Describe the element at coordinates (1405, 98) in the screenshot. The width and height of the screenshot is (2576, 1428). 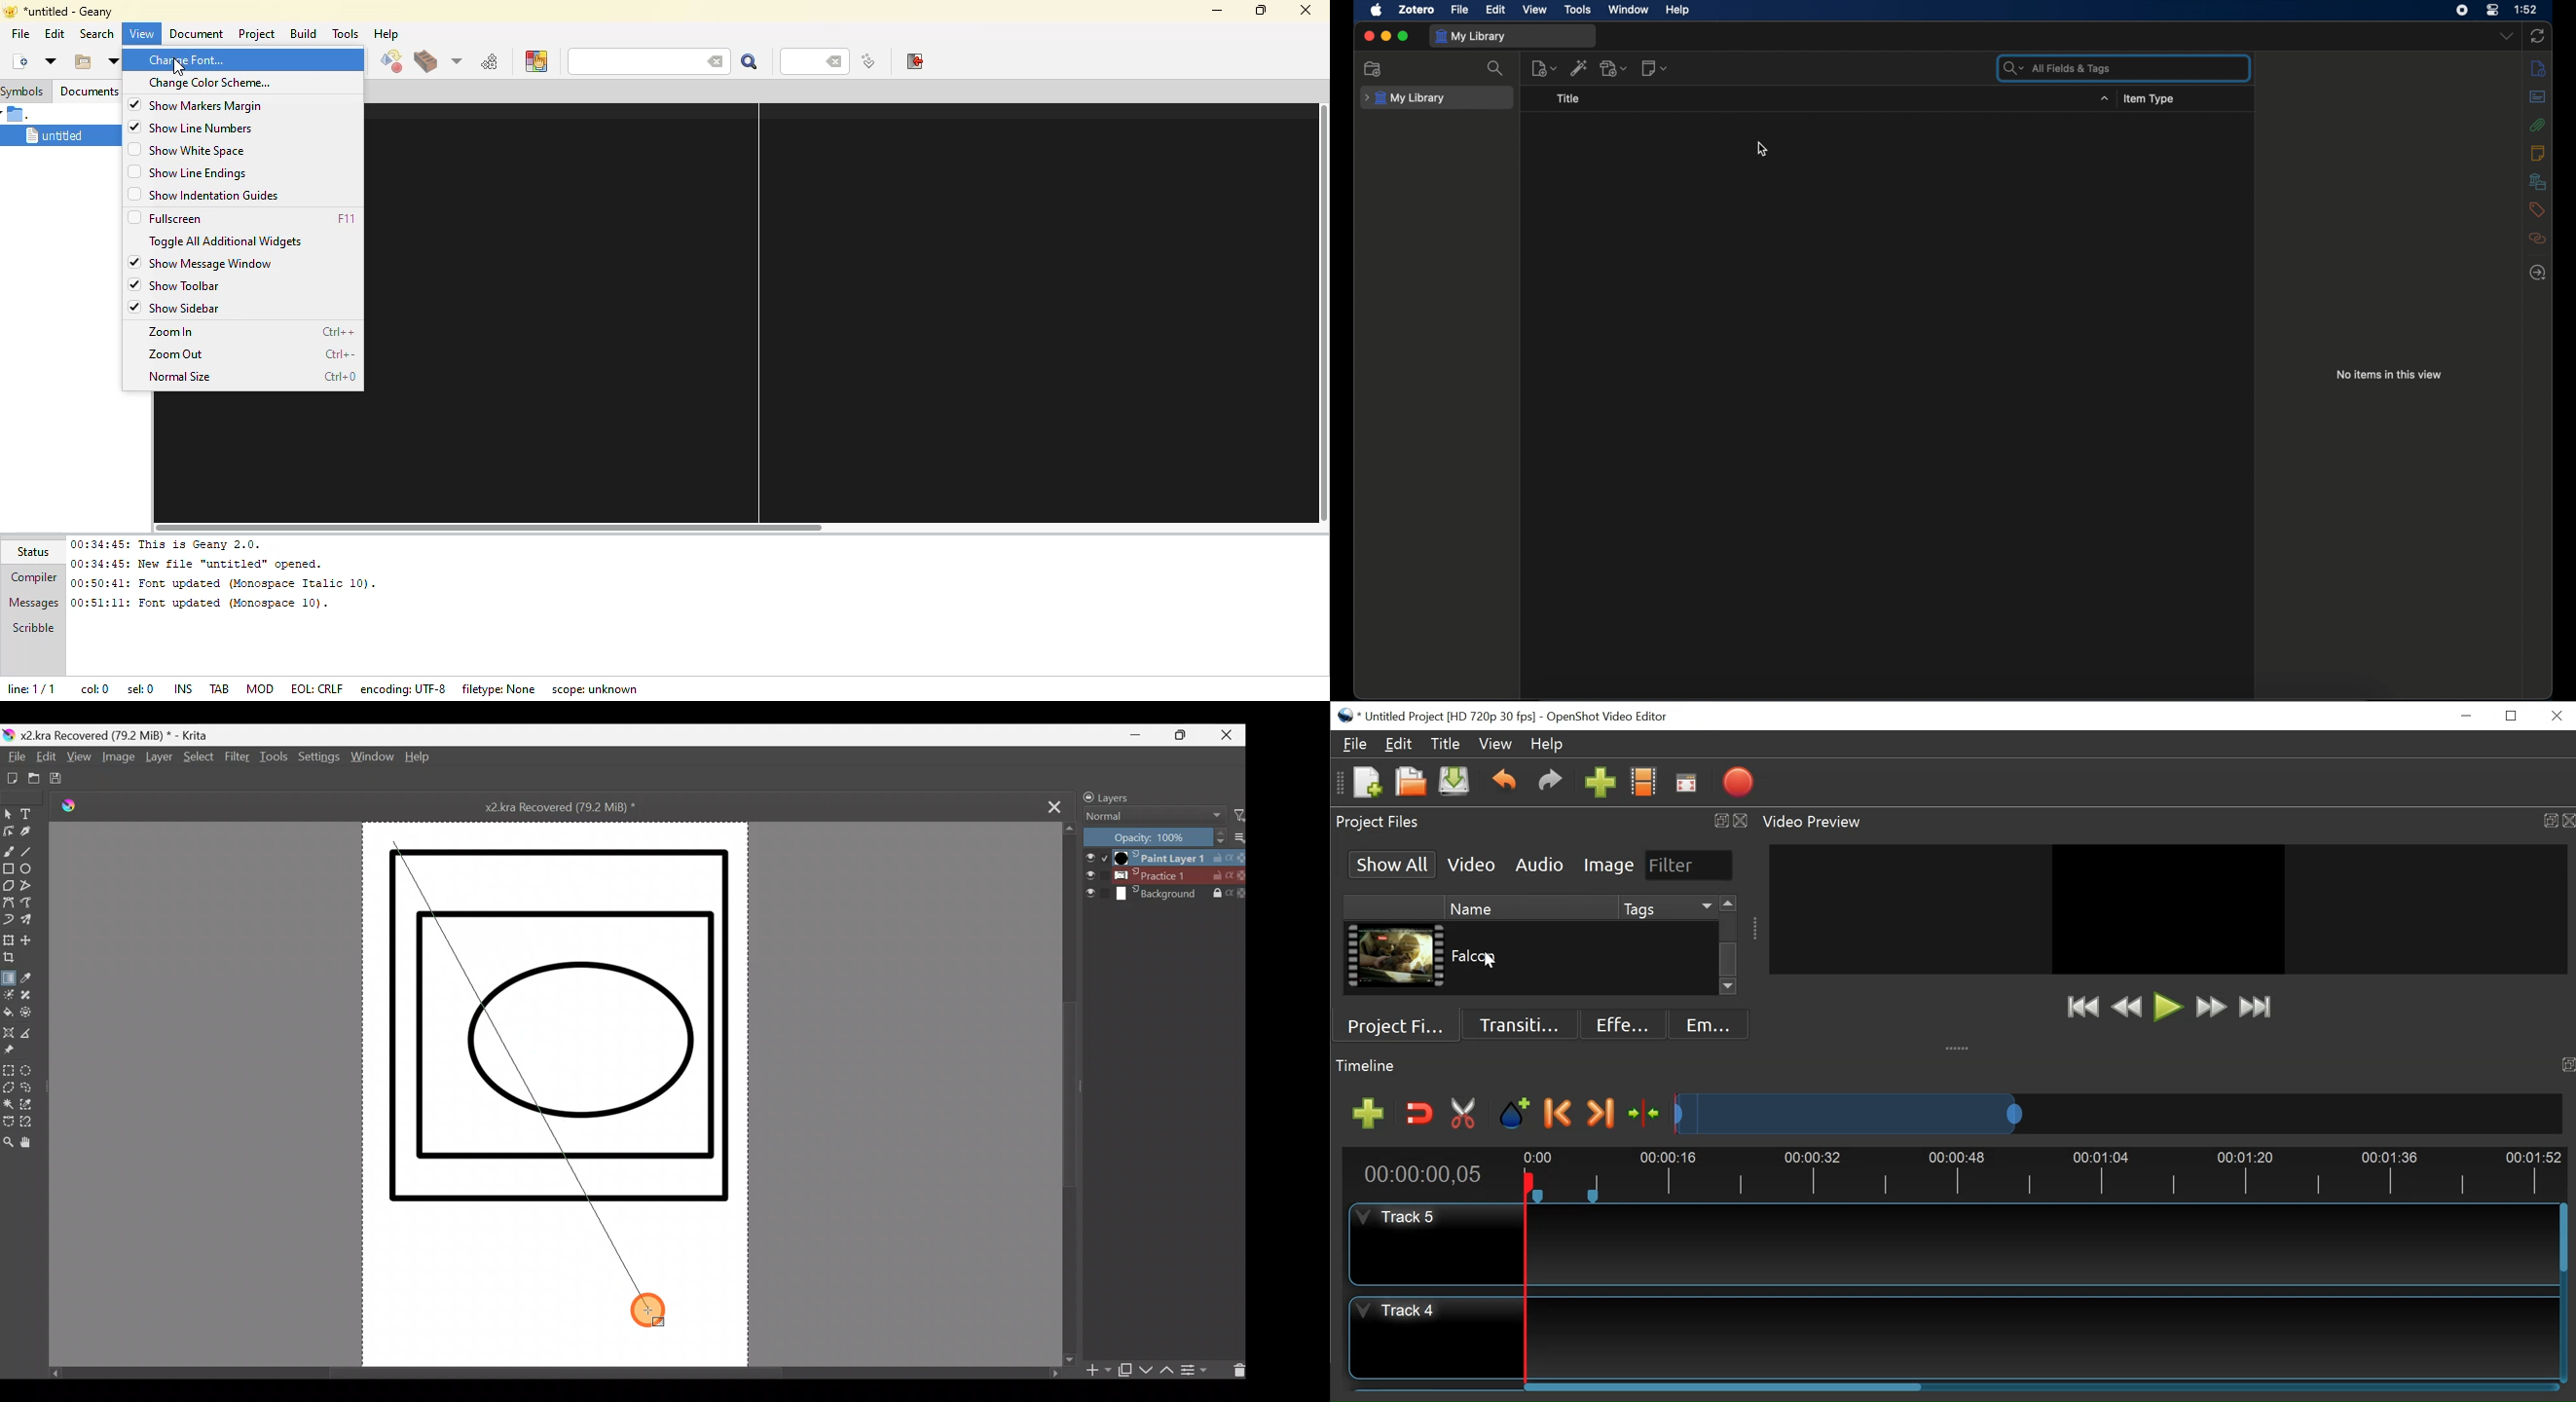
I see `my library` at that location.